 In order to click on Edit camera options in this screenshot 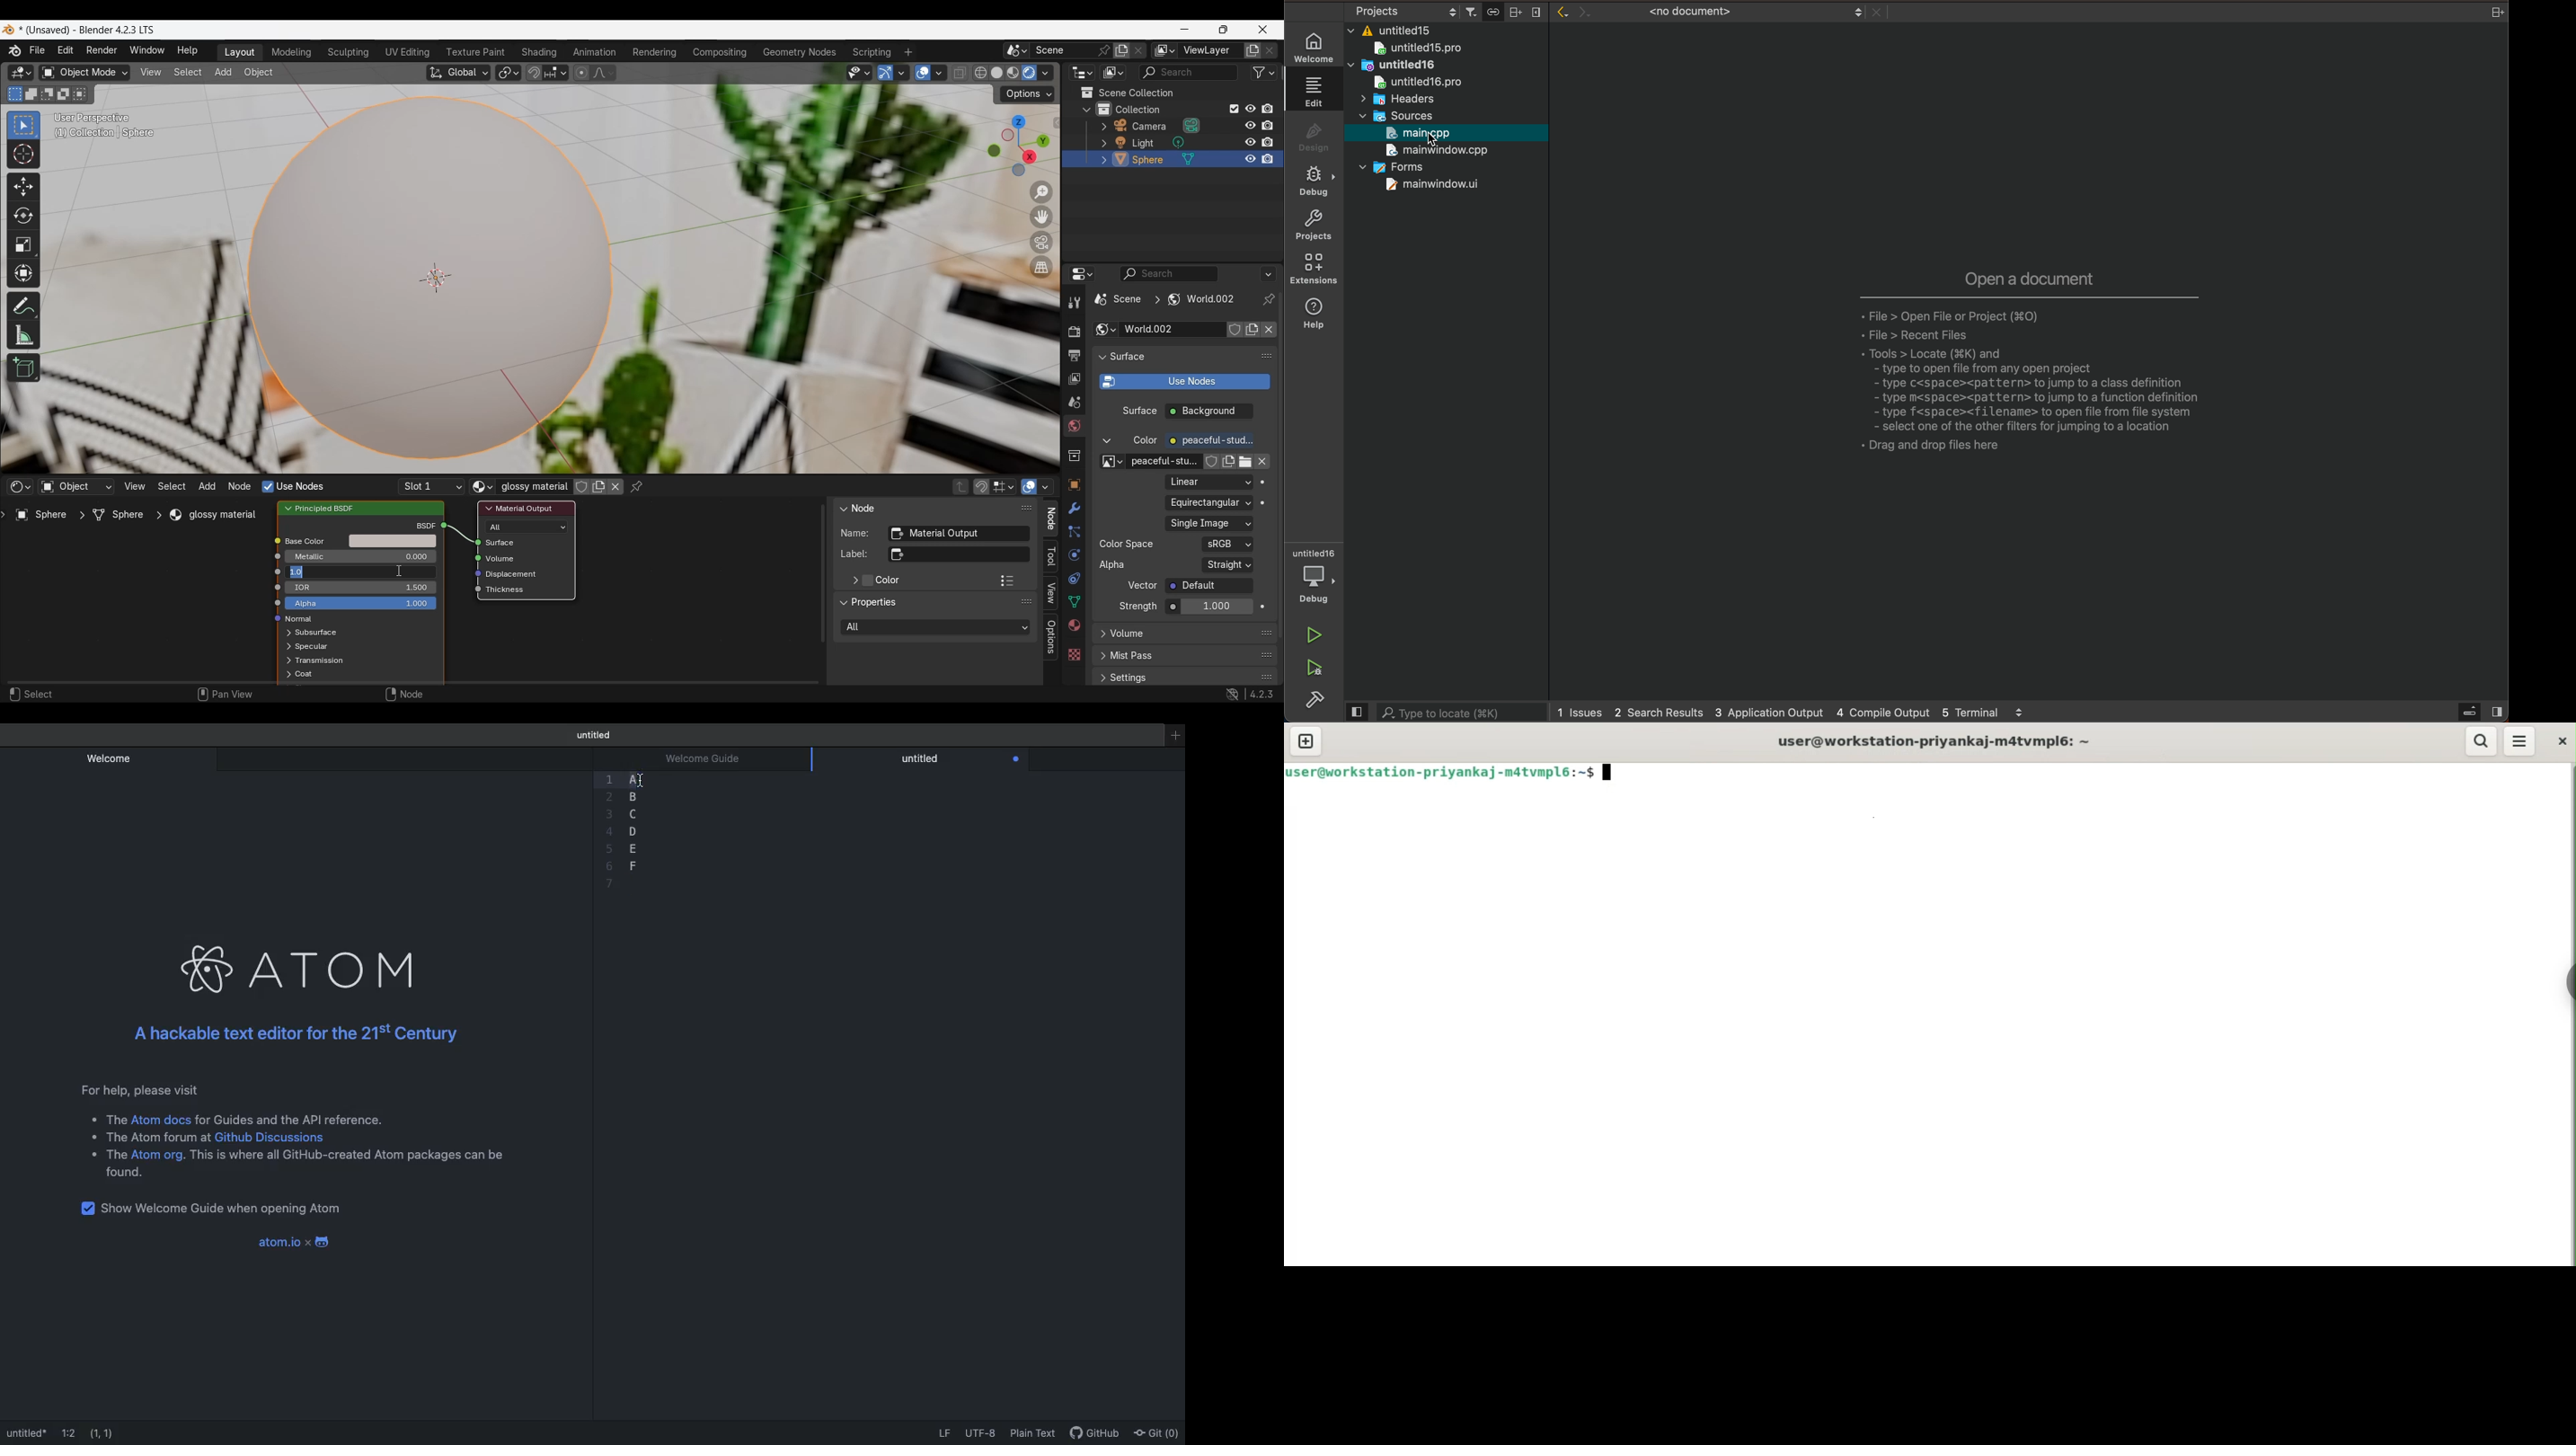, I will do `click(1121, 125)`.